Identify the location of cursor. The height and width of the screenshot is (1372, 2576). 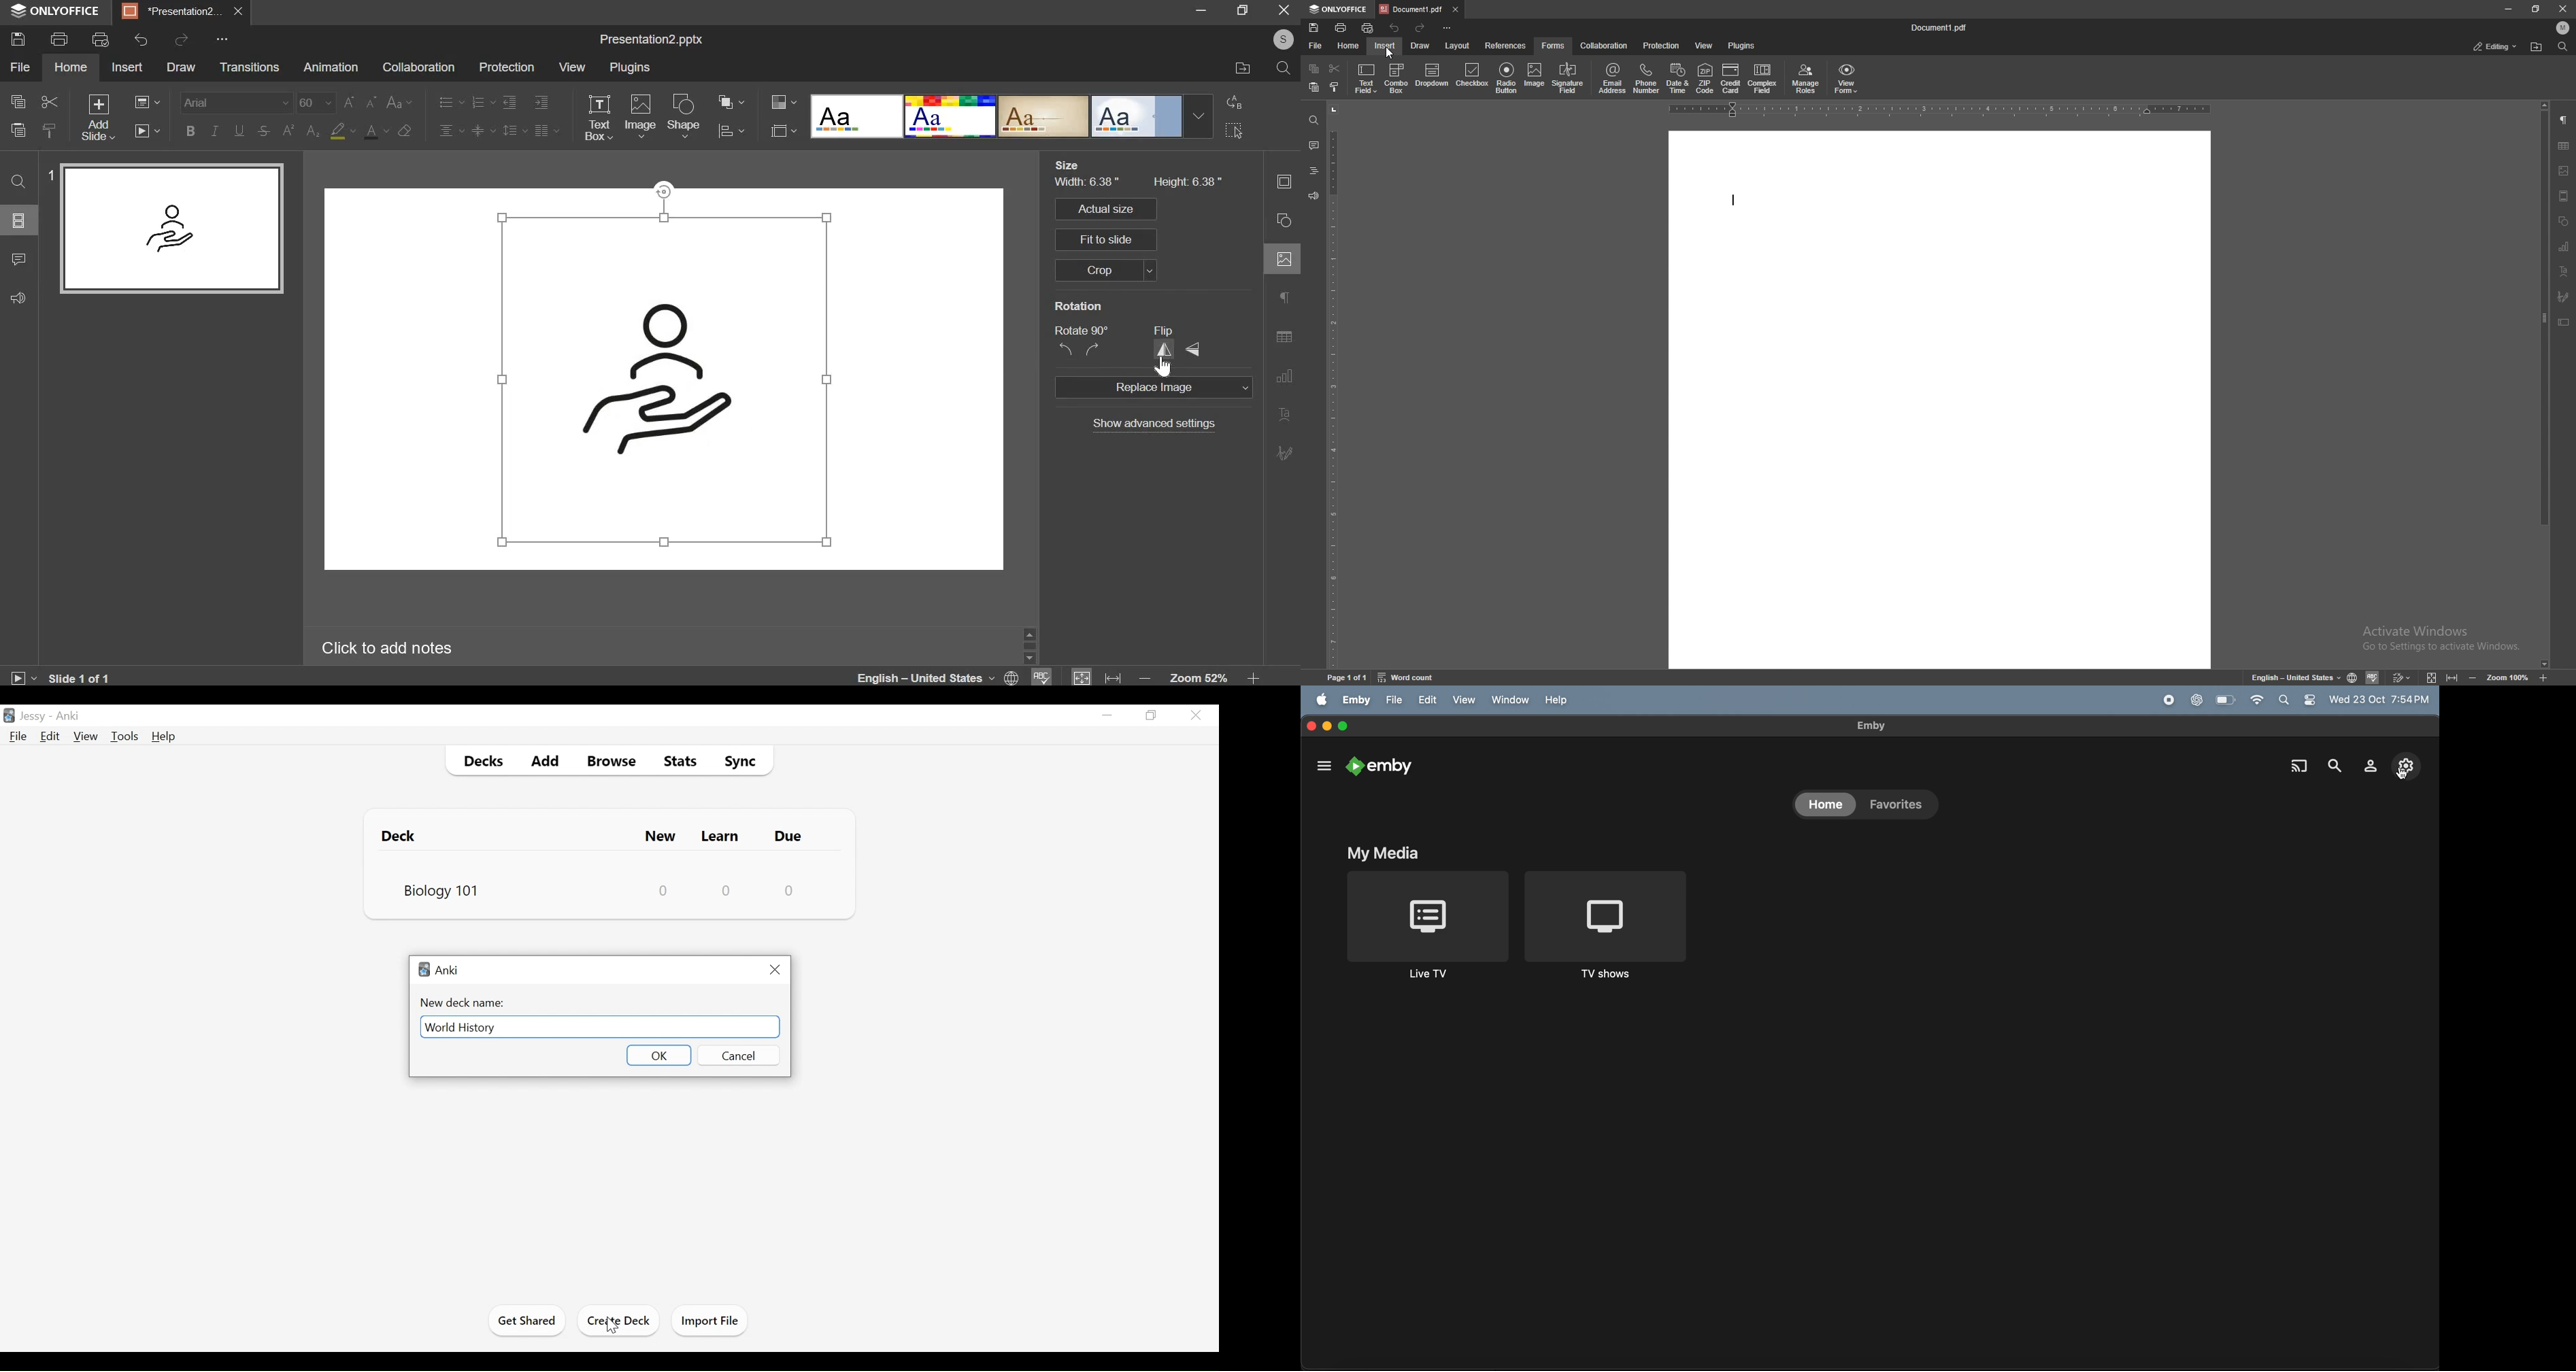
(1165, 367).